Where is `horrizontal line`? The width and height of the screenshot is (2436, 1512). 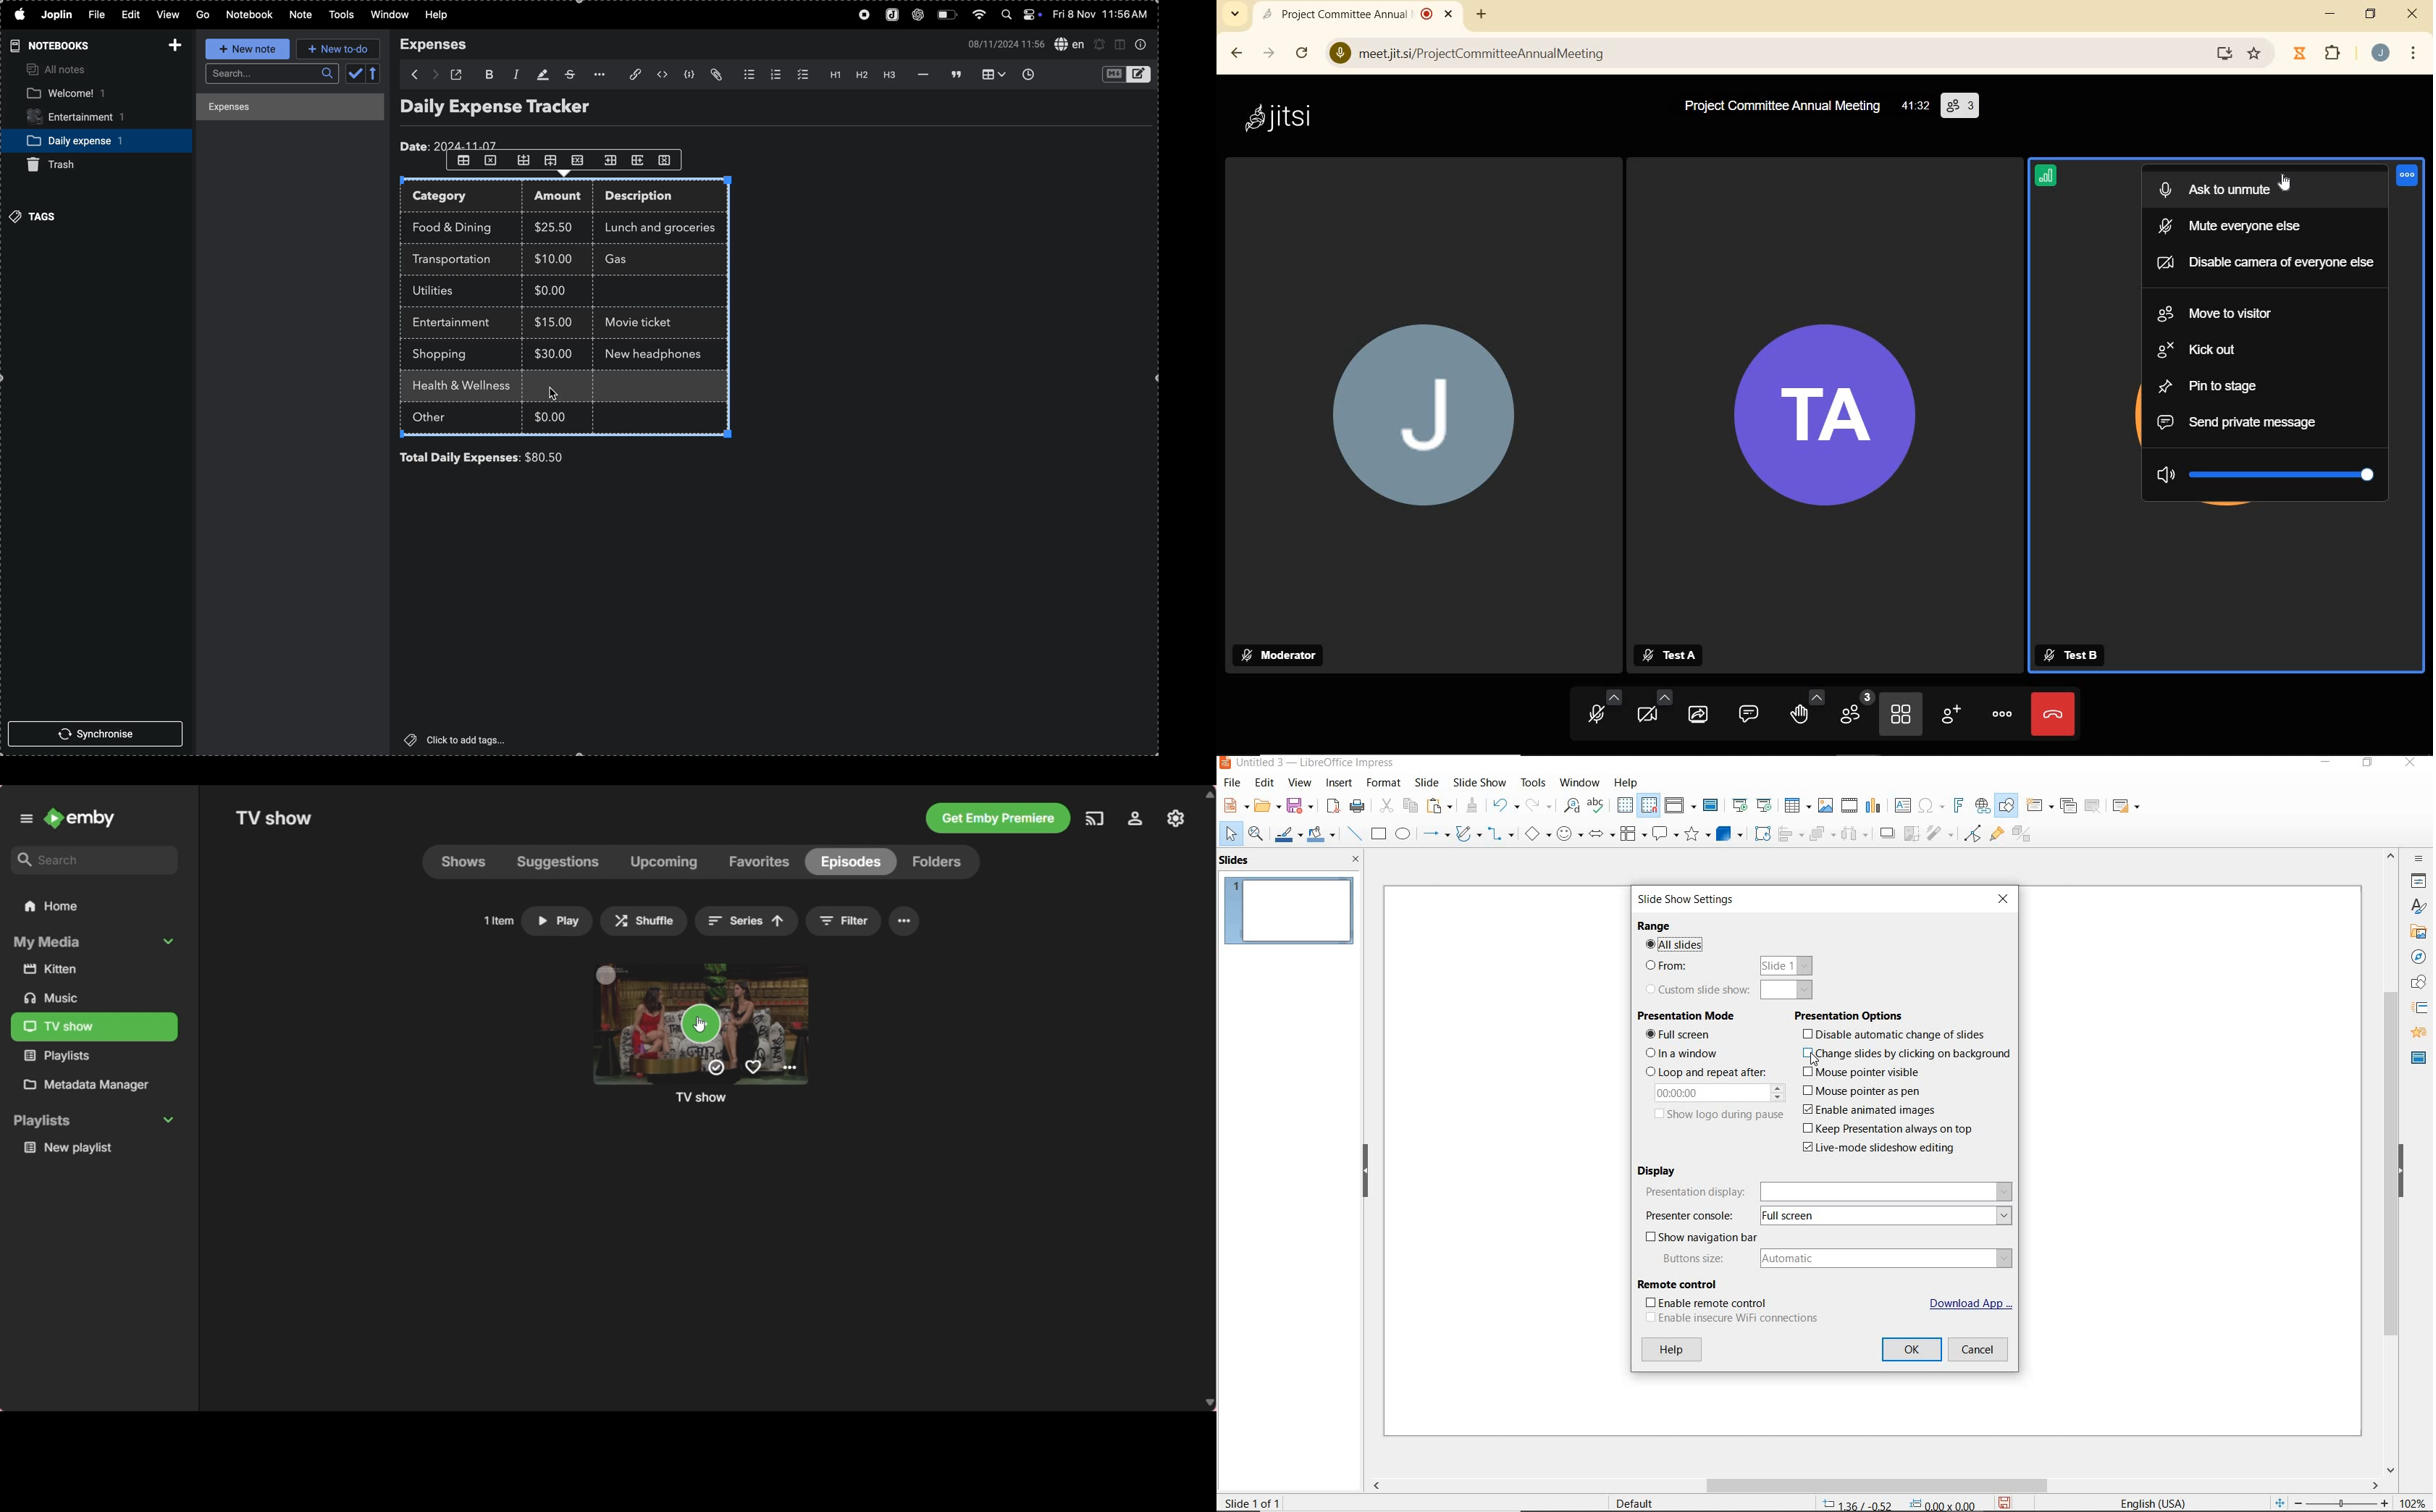
horrizontal line is located at coordinates (920, 74).